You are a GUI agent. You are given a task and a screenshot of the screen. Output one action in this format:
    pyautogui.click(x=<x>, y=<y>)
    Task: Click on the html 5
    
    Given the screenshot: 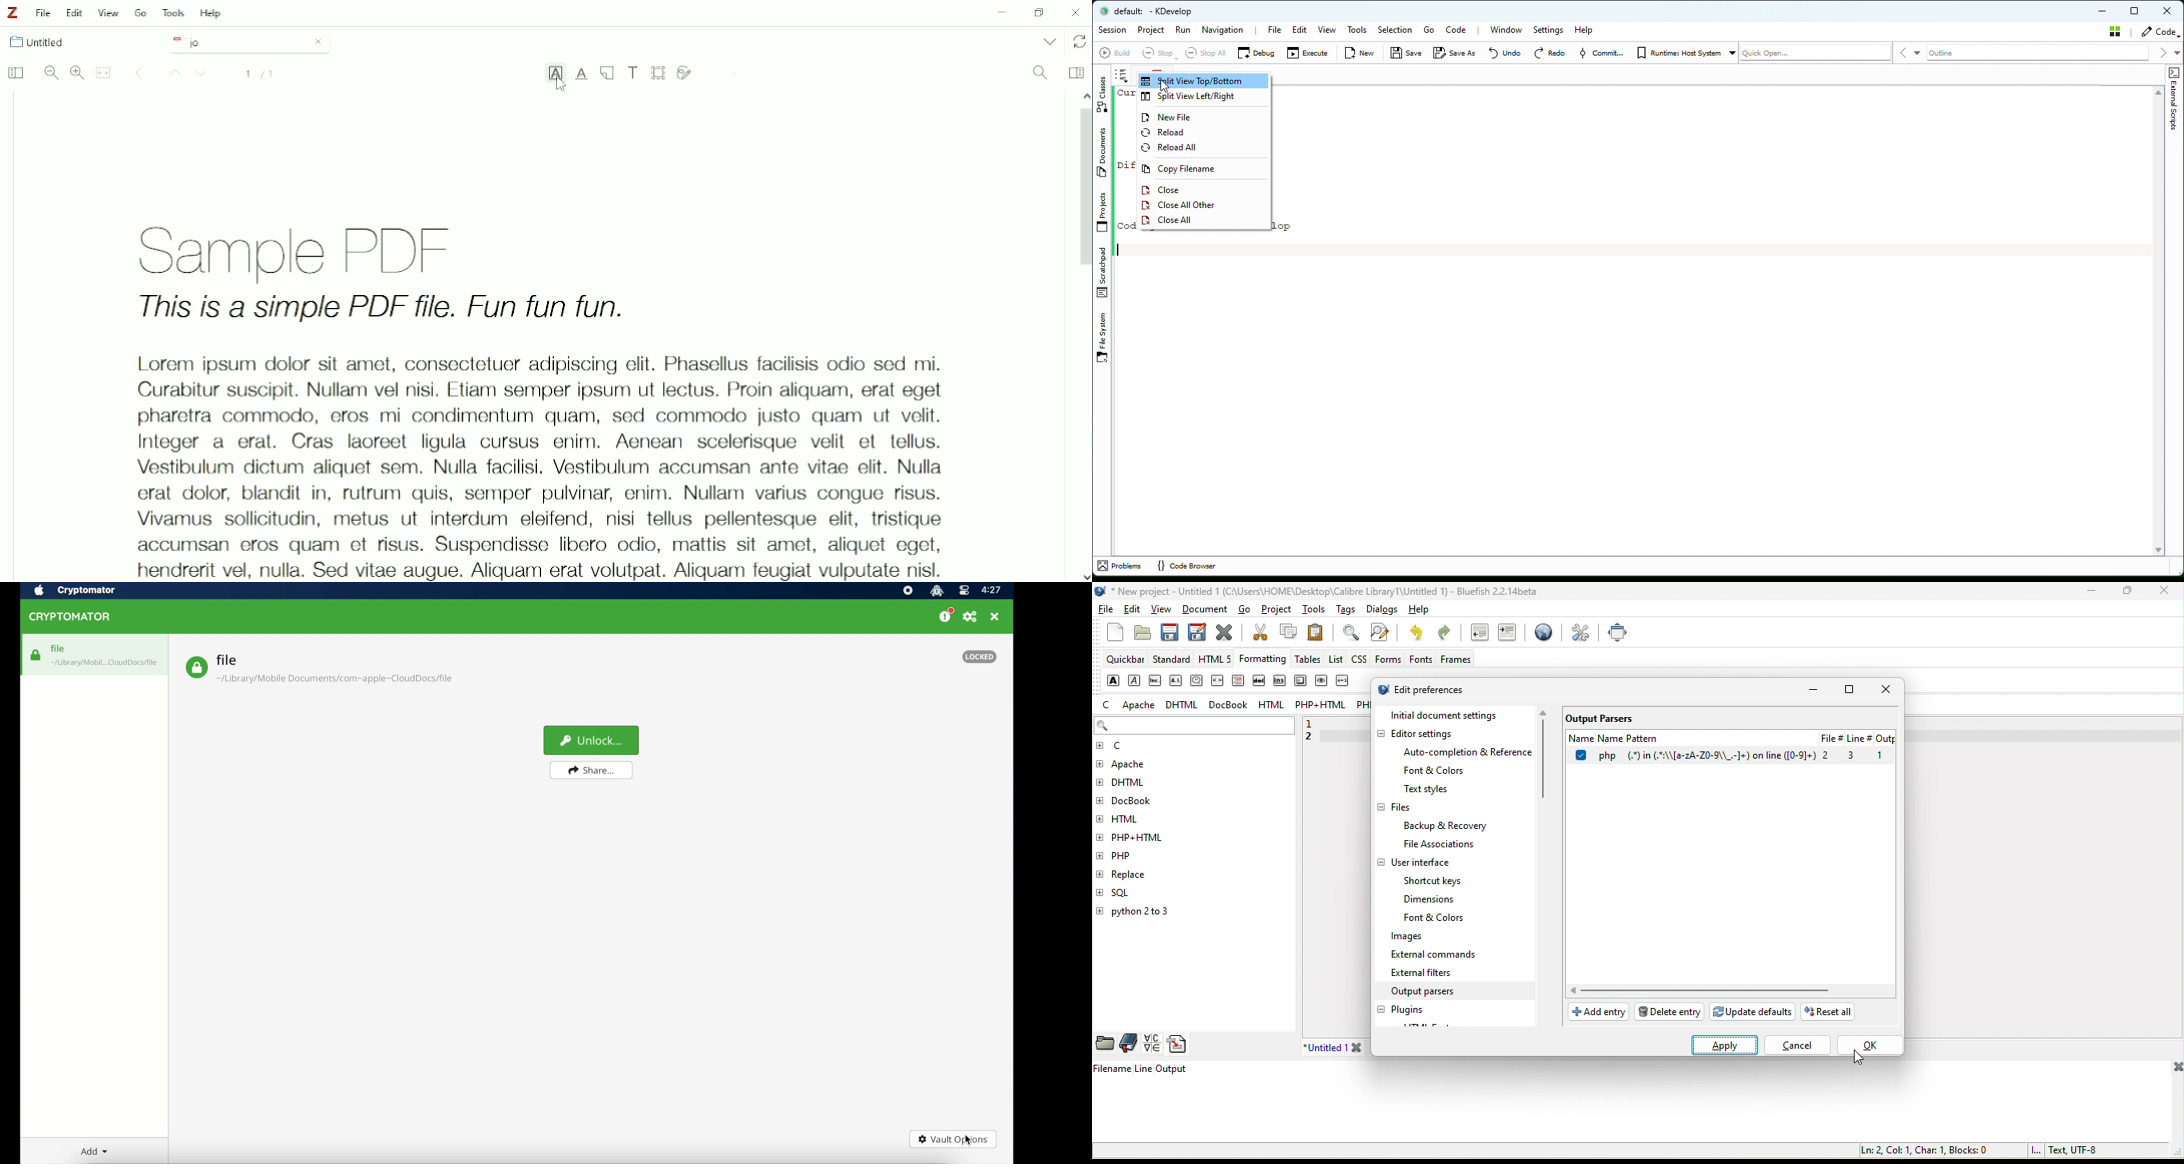 What is the action you would take?
    pyautogui.click(x=1218, y=660)
    